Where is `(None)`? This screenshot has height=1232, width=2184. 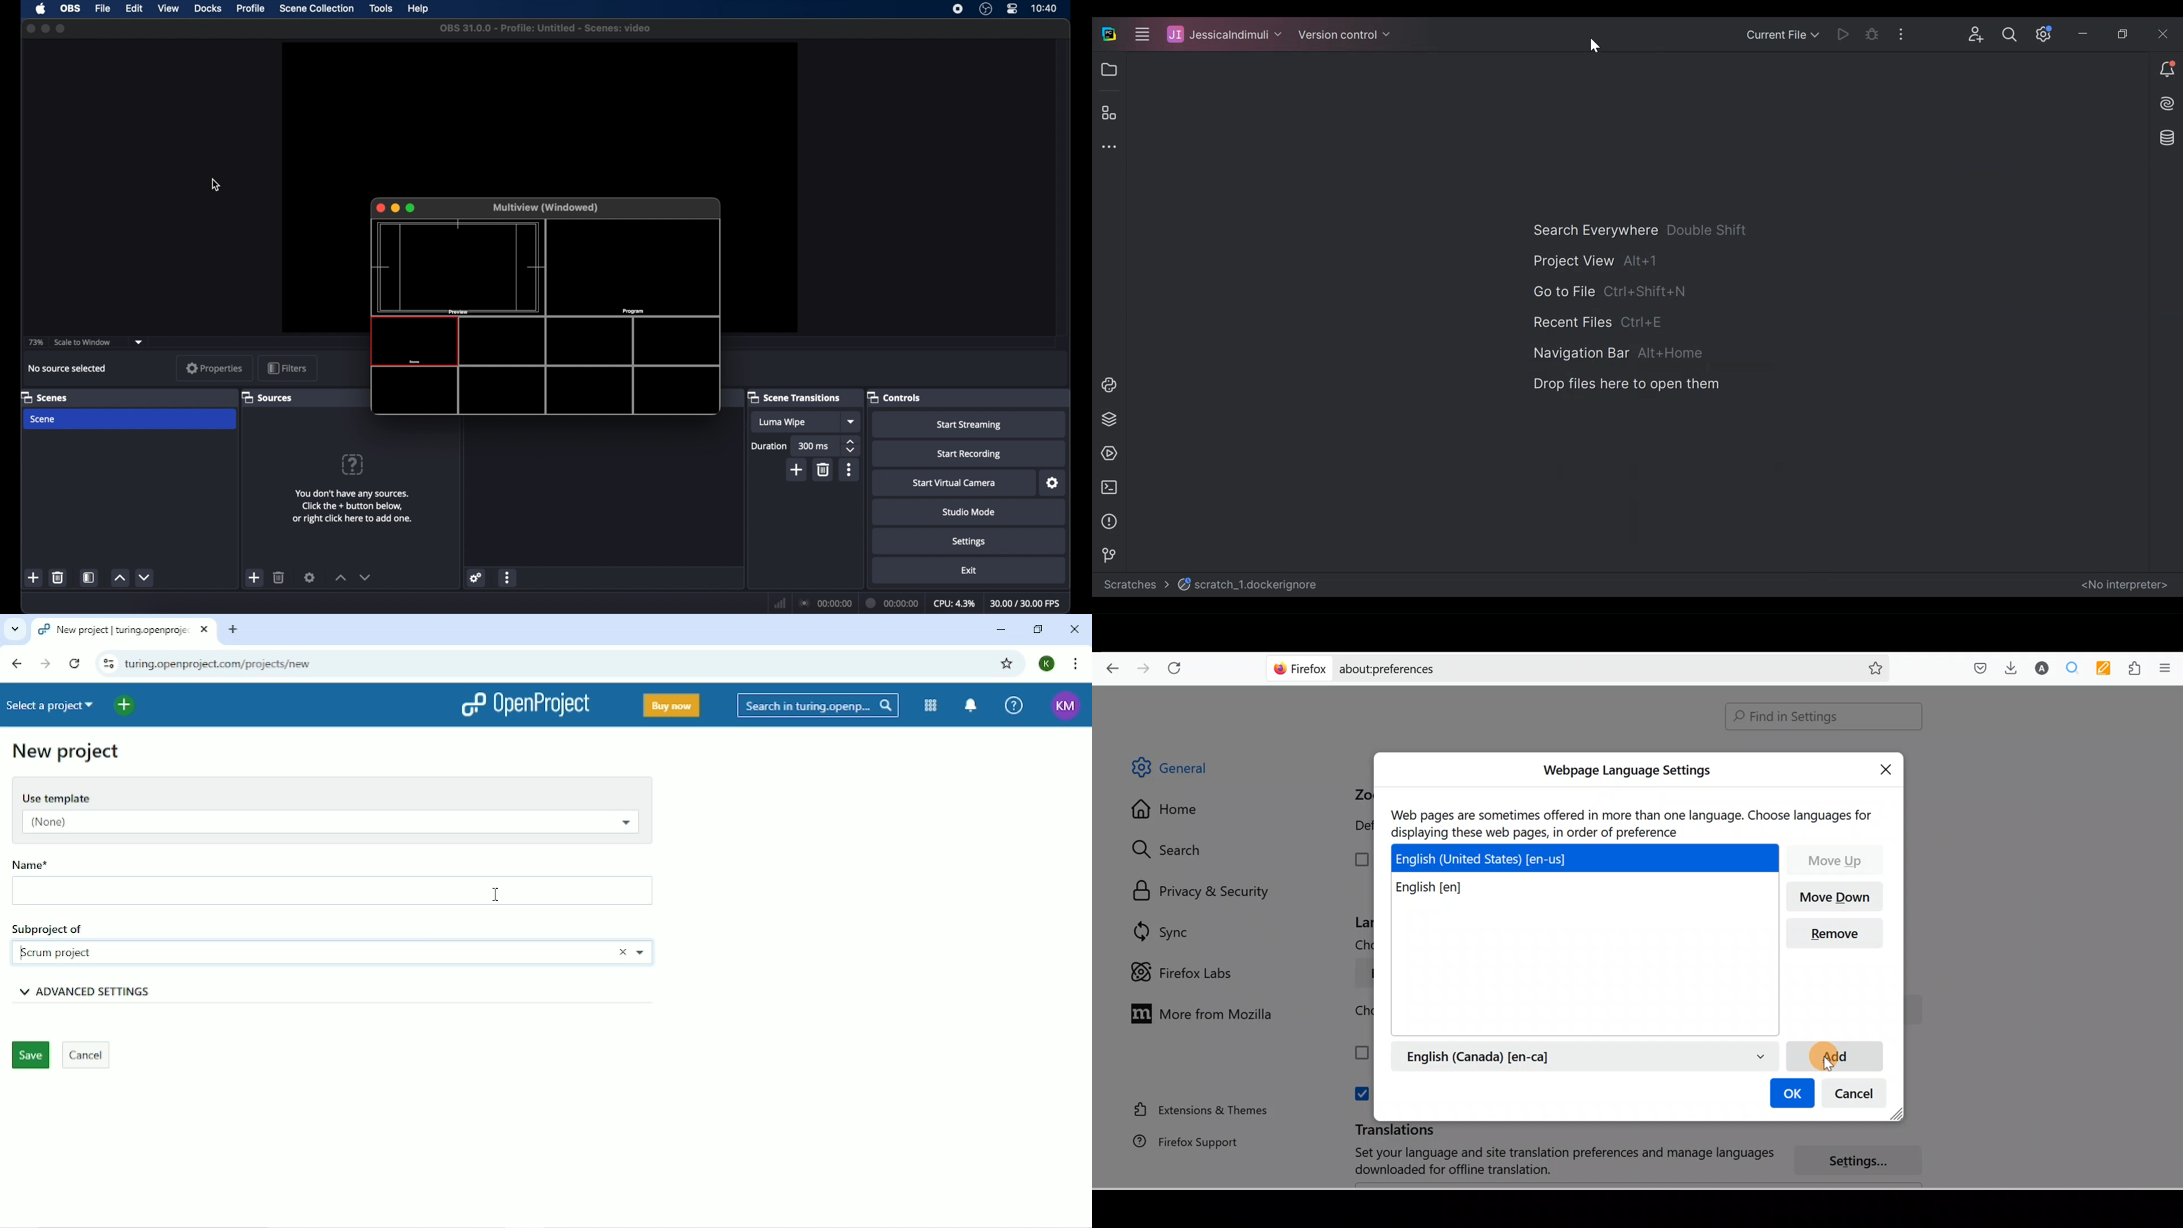
(None) is located at coordinates (327, 824).